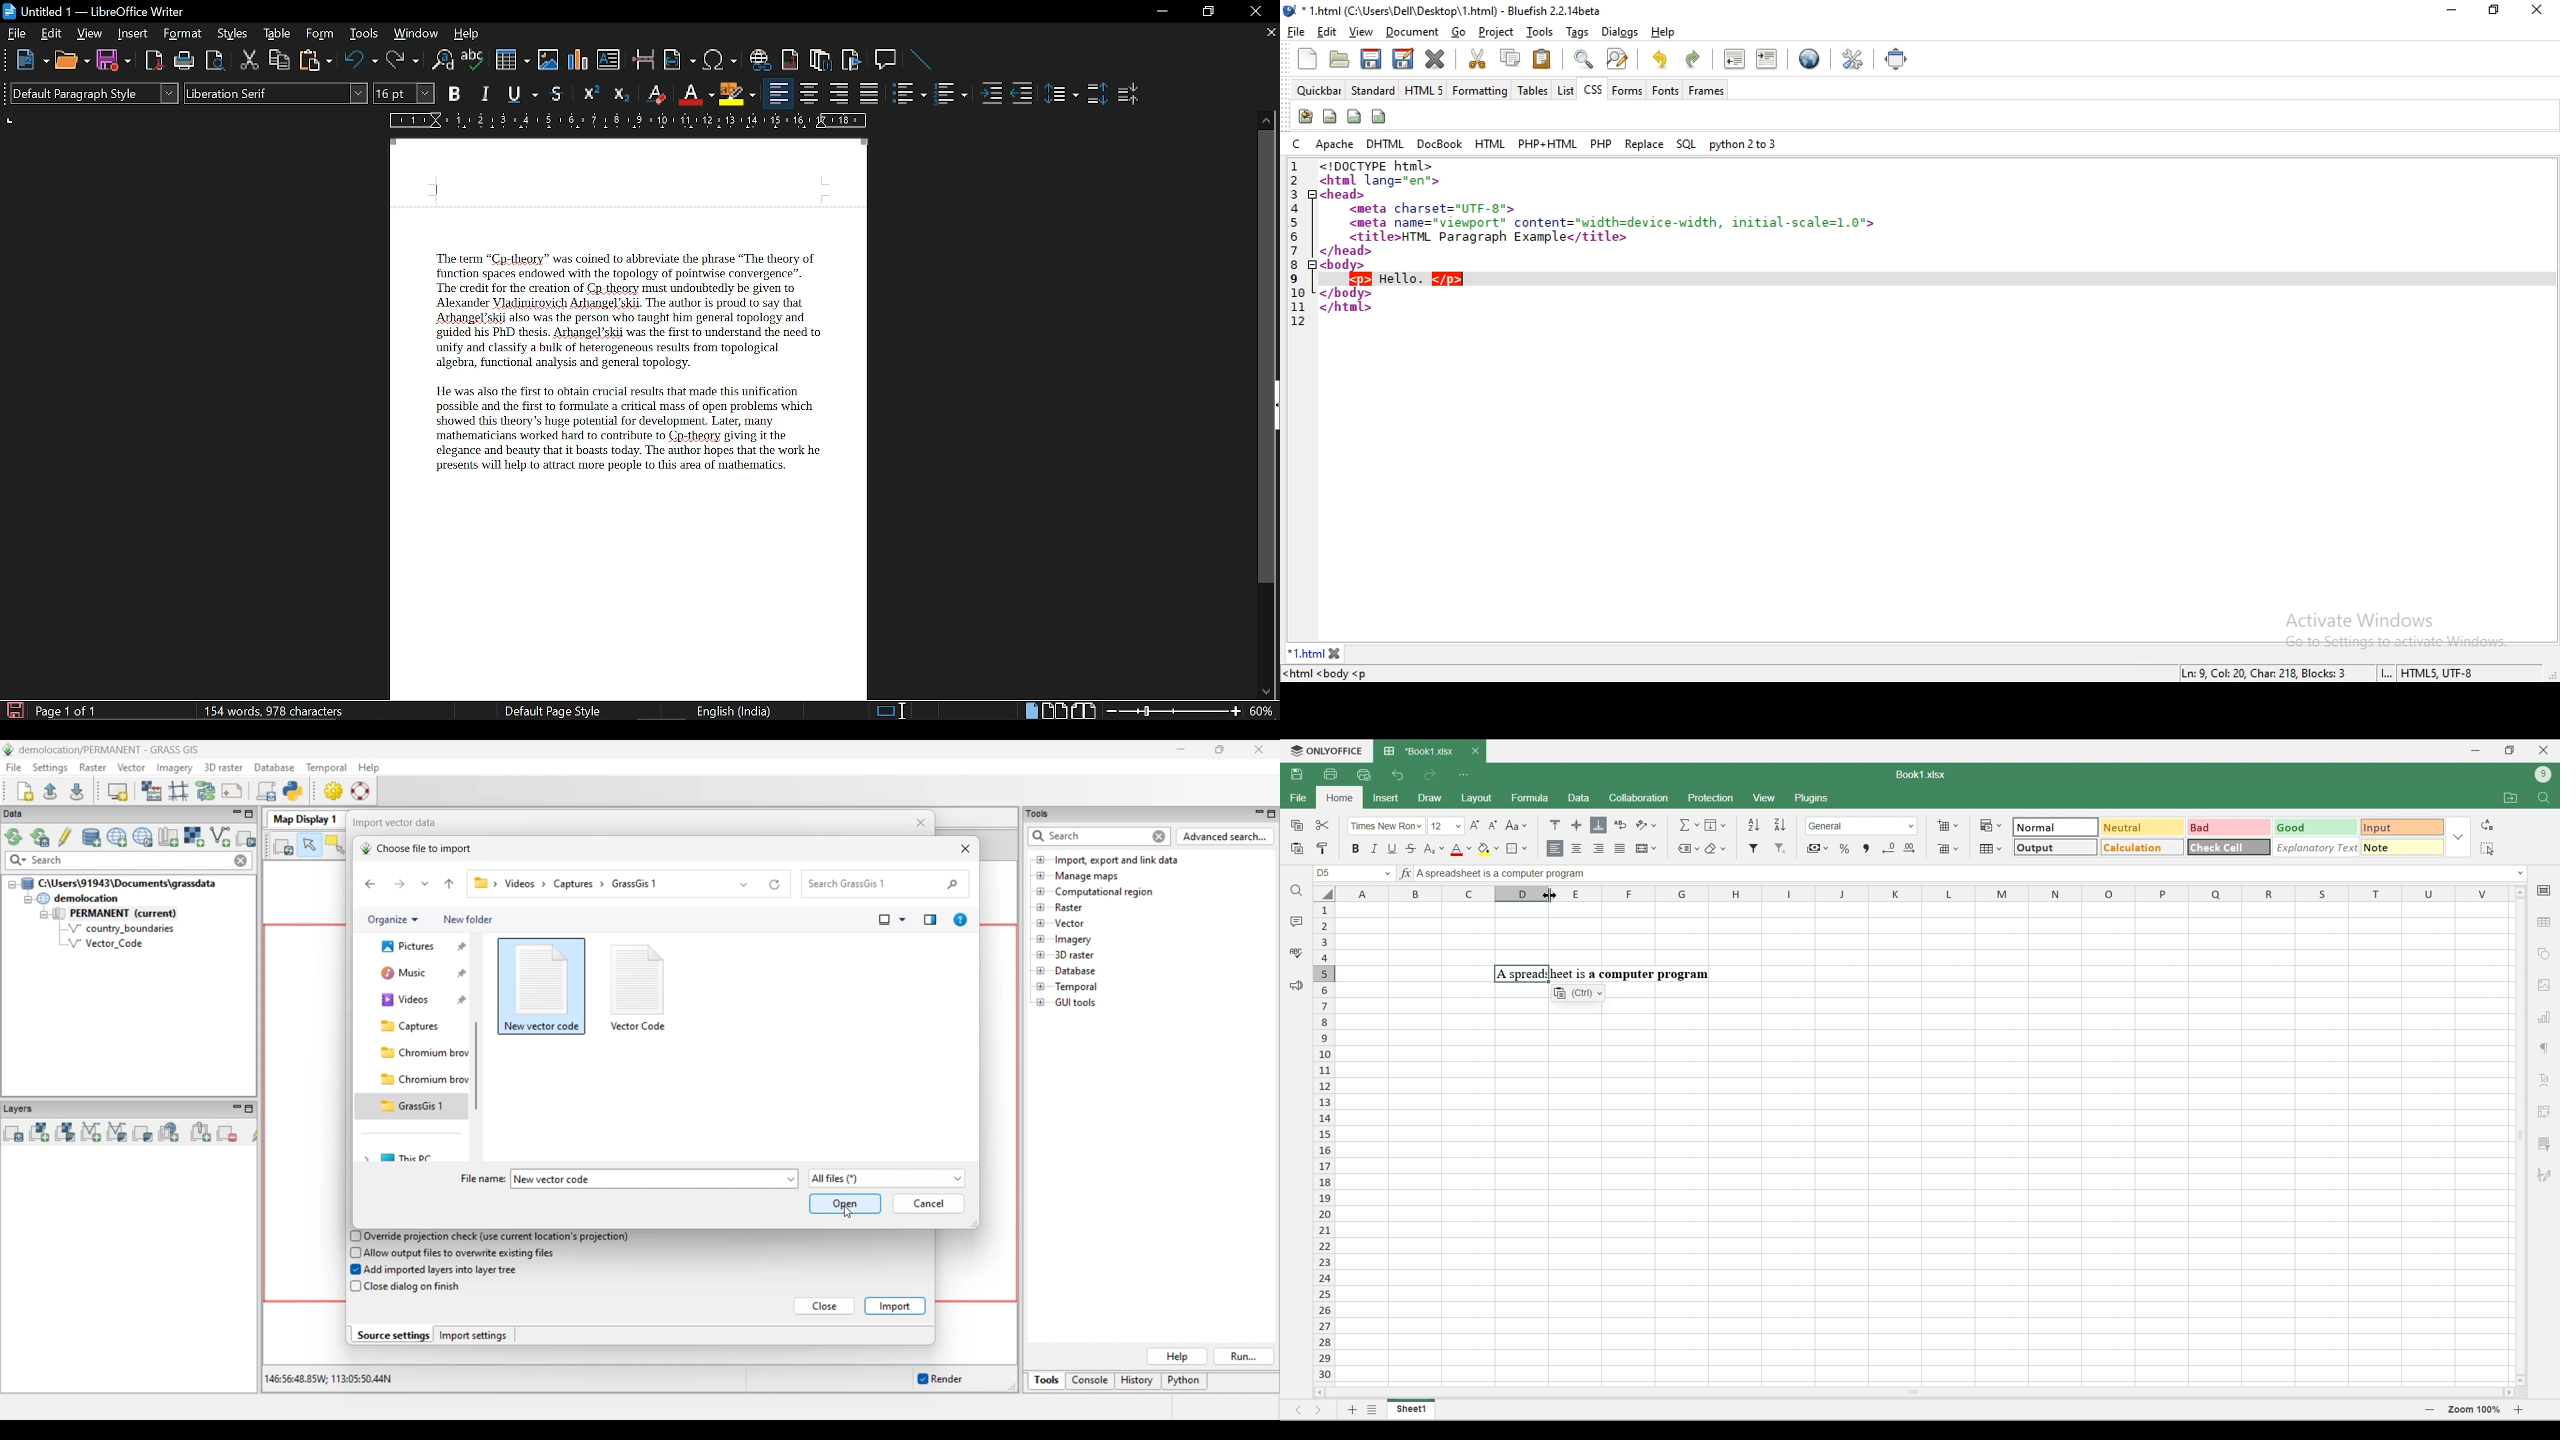 The image size is (2576, 1456). What do you see at coordinates (1347, 293) in the screenshot?
I see `</body>` at bounding box center [1347, 293].